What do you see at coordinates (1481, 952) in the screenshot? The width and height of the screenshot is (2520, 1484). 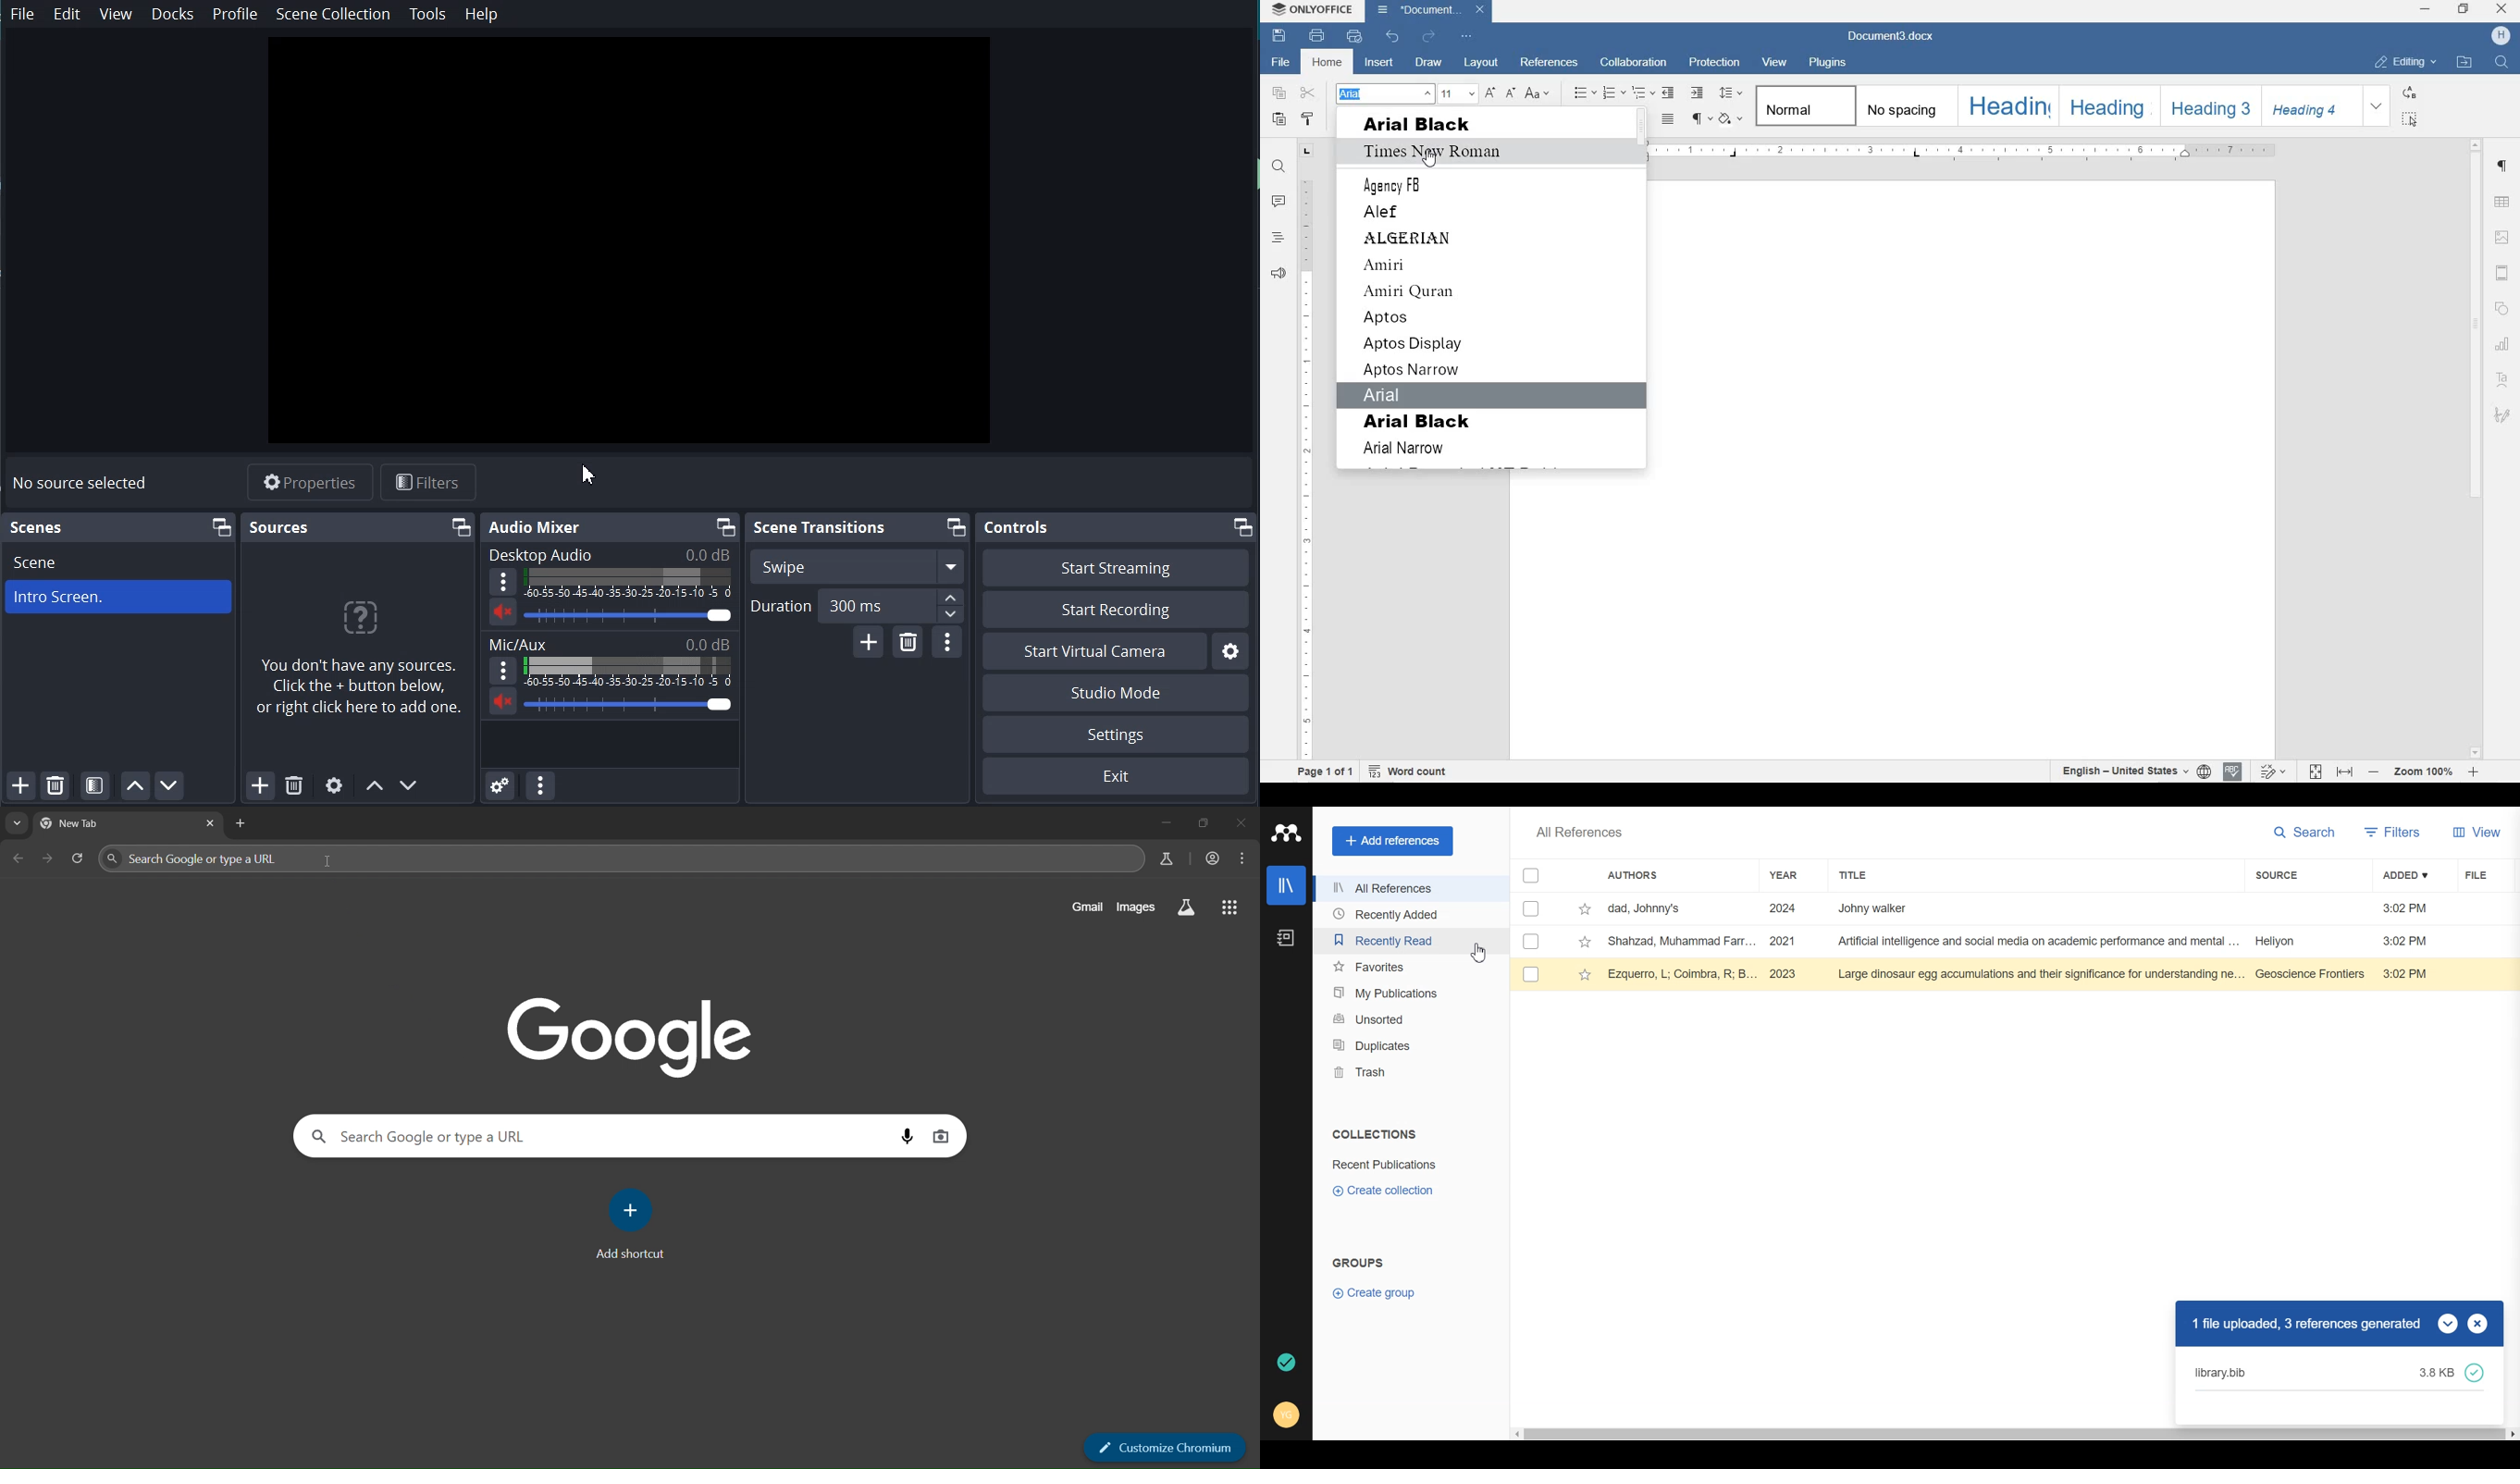 I see `Cursor` at bounding box center [1481, 952].